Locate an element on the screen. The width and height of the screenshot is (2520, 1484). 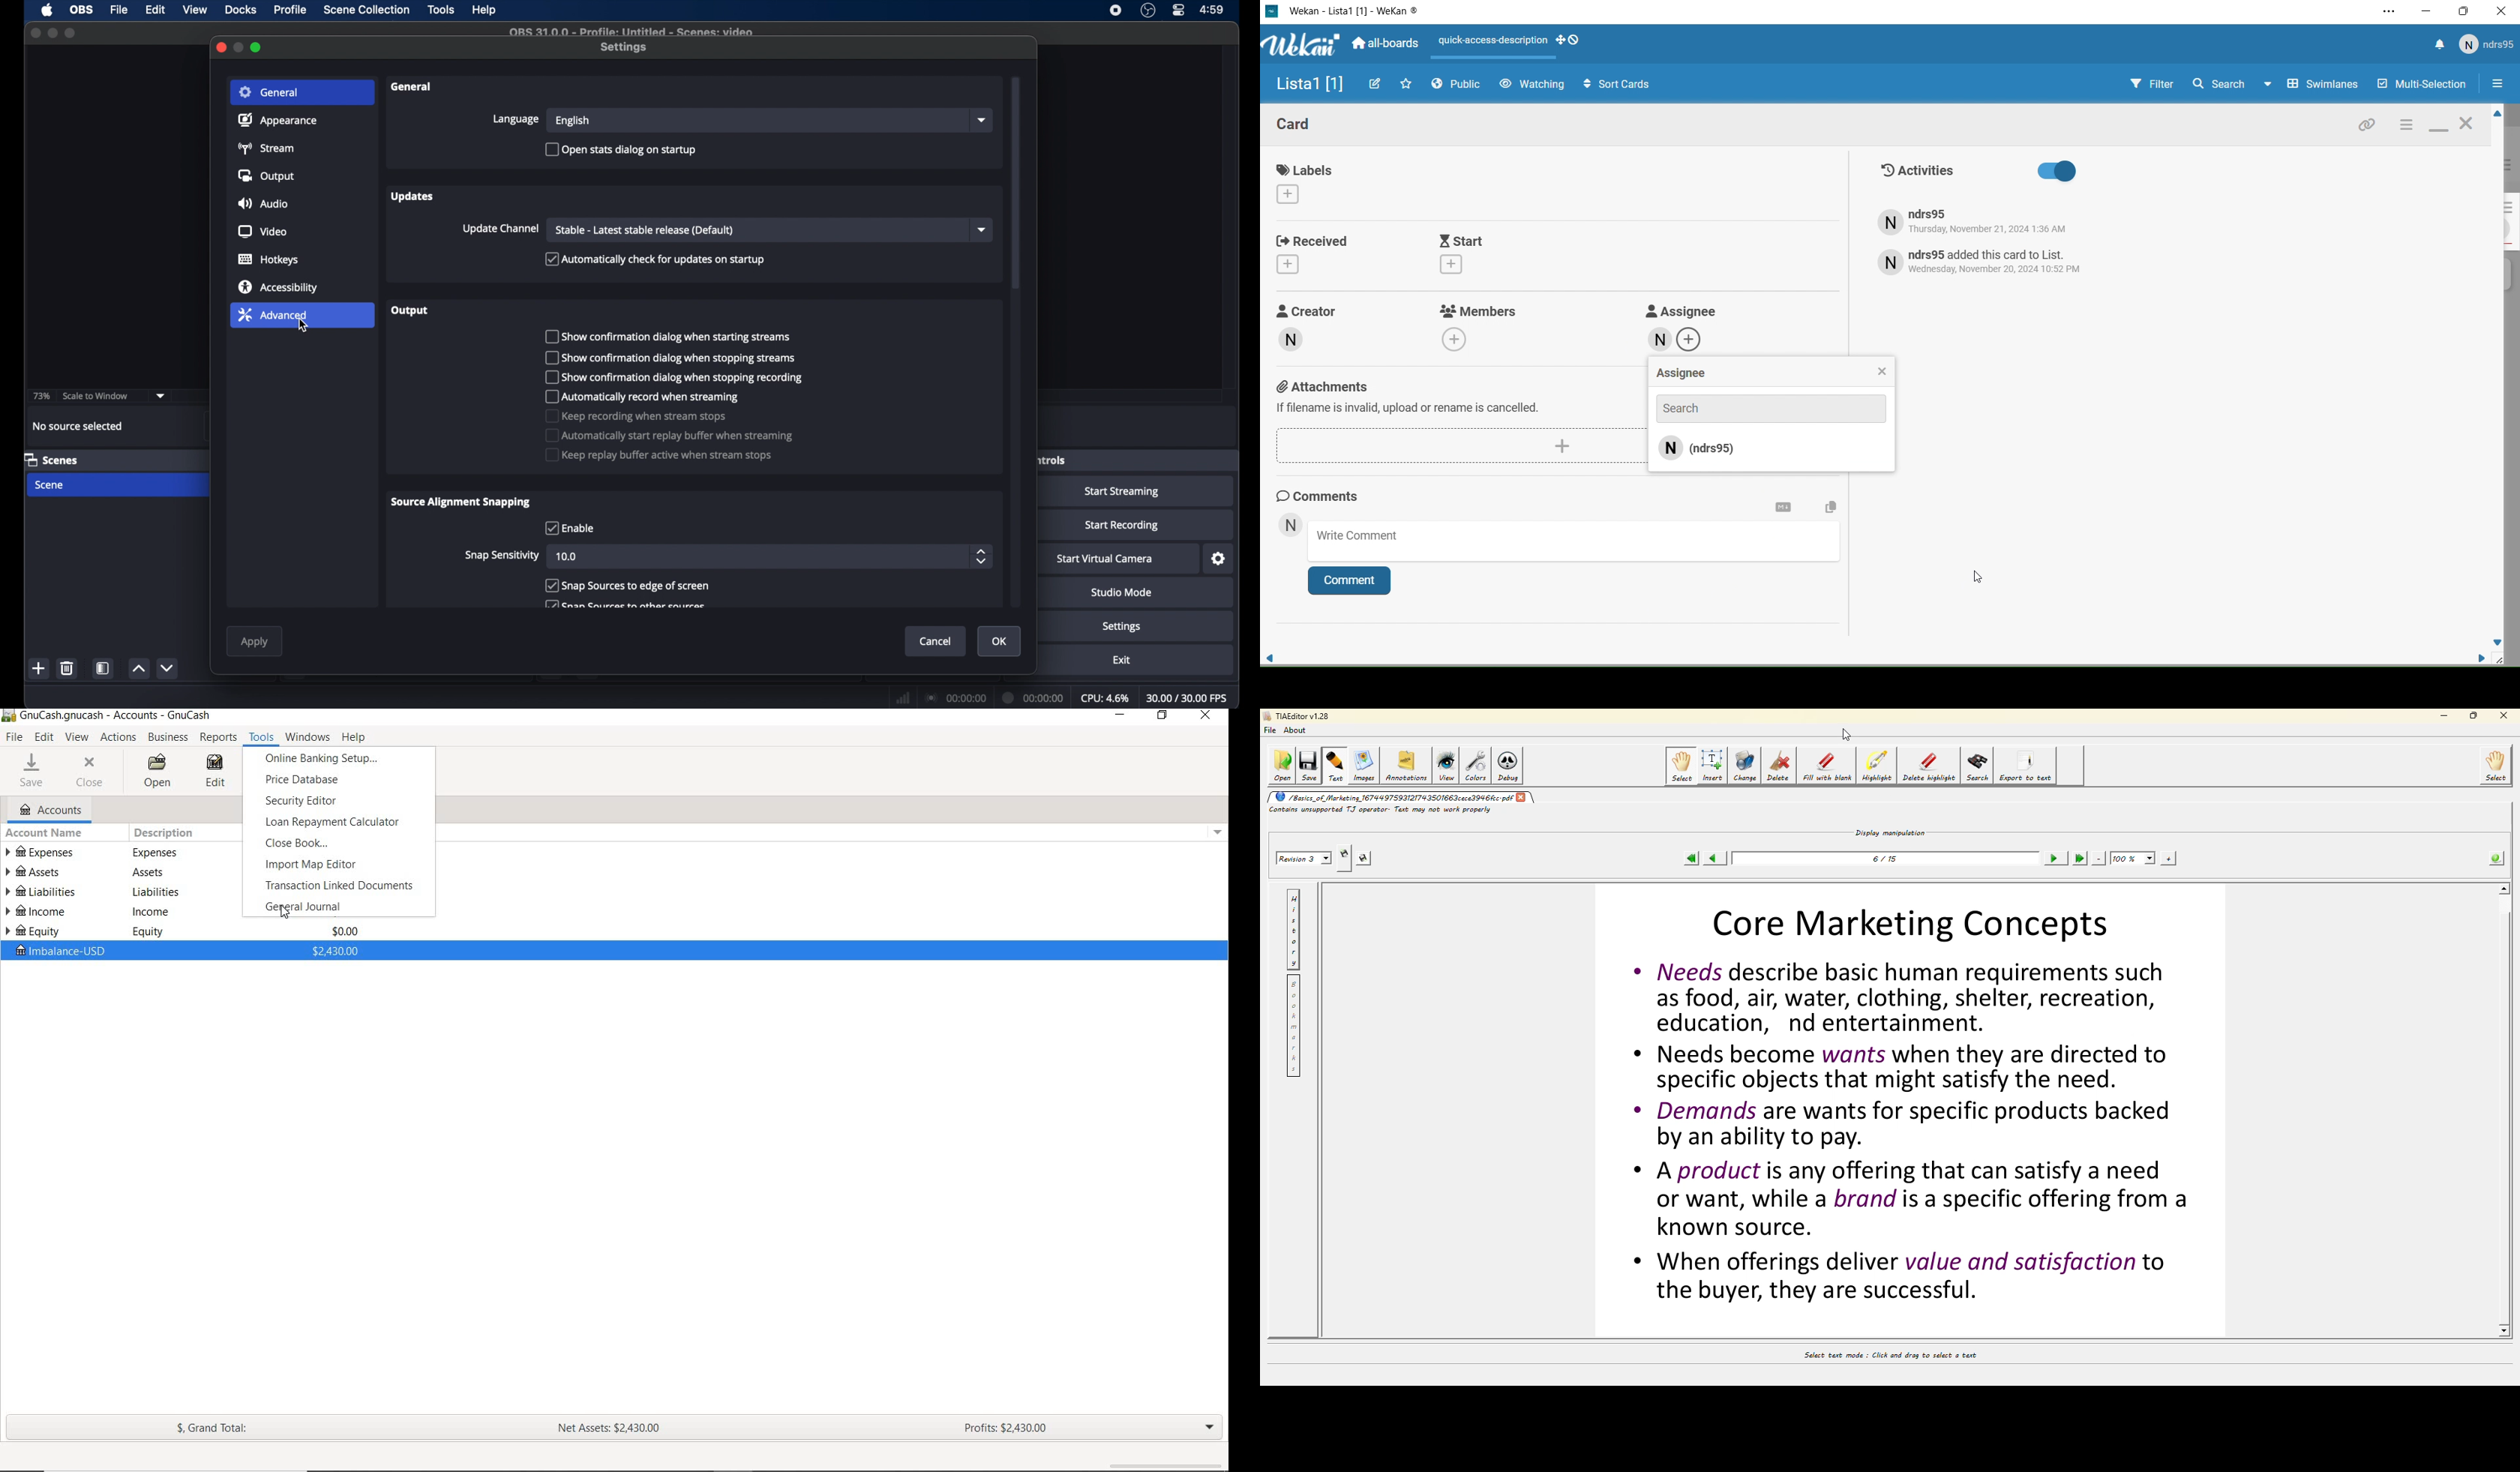
Close is located at coordinates (2502, 13).